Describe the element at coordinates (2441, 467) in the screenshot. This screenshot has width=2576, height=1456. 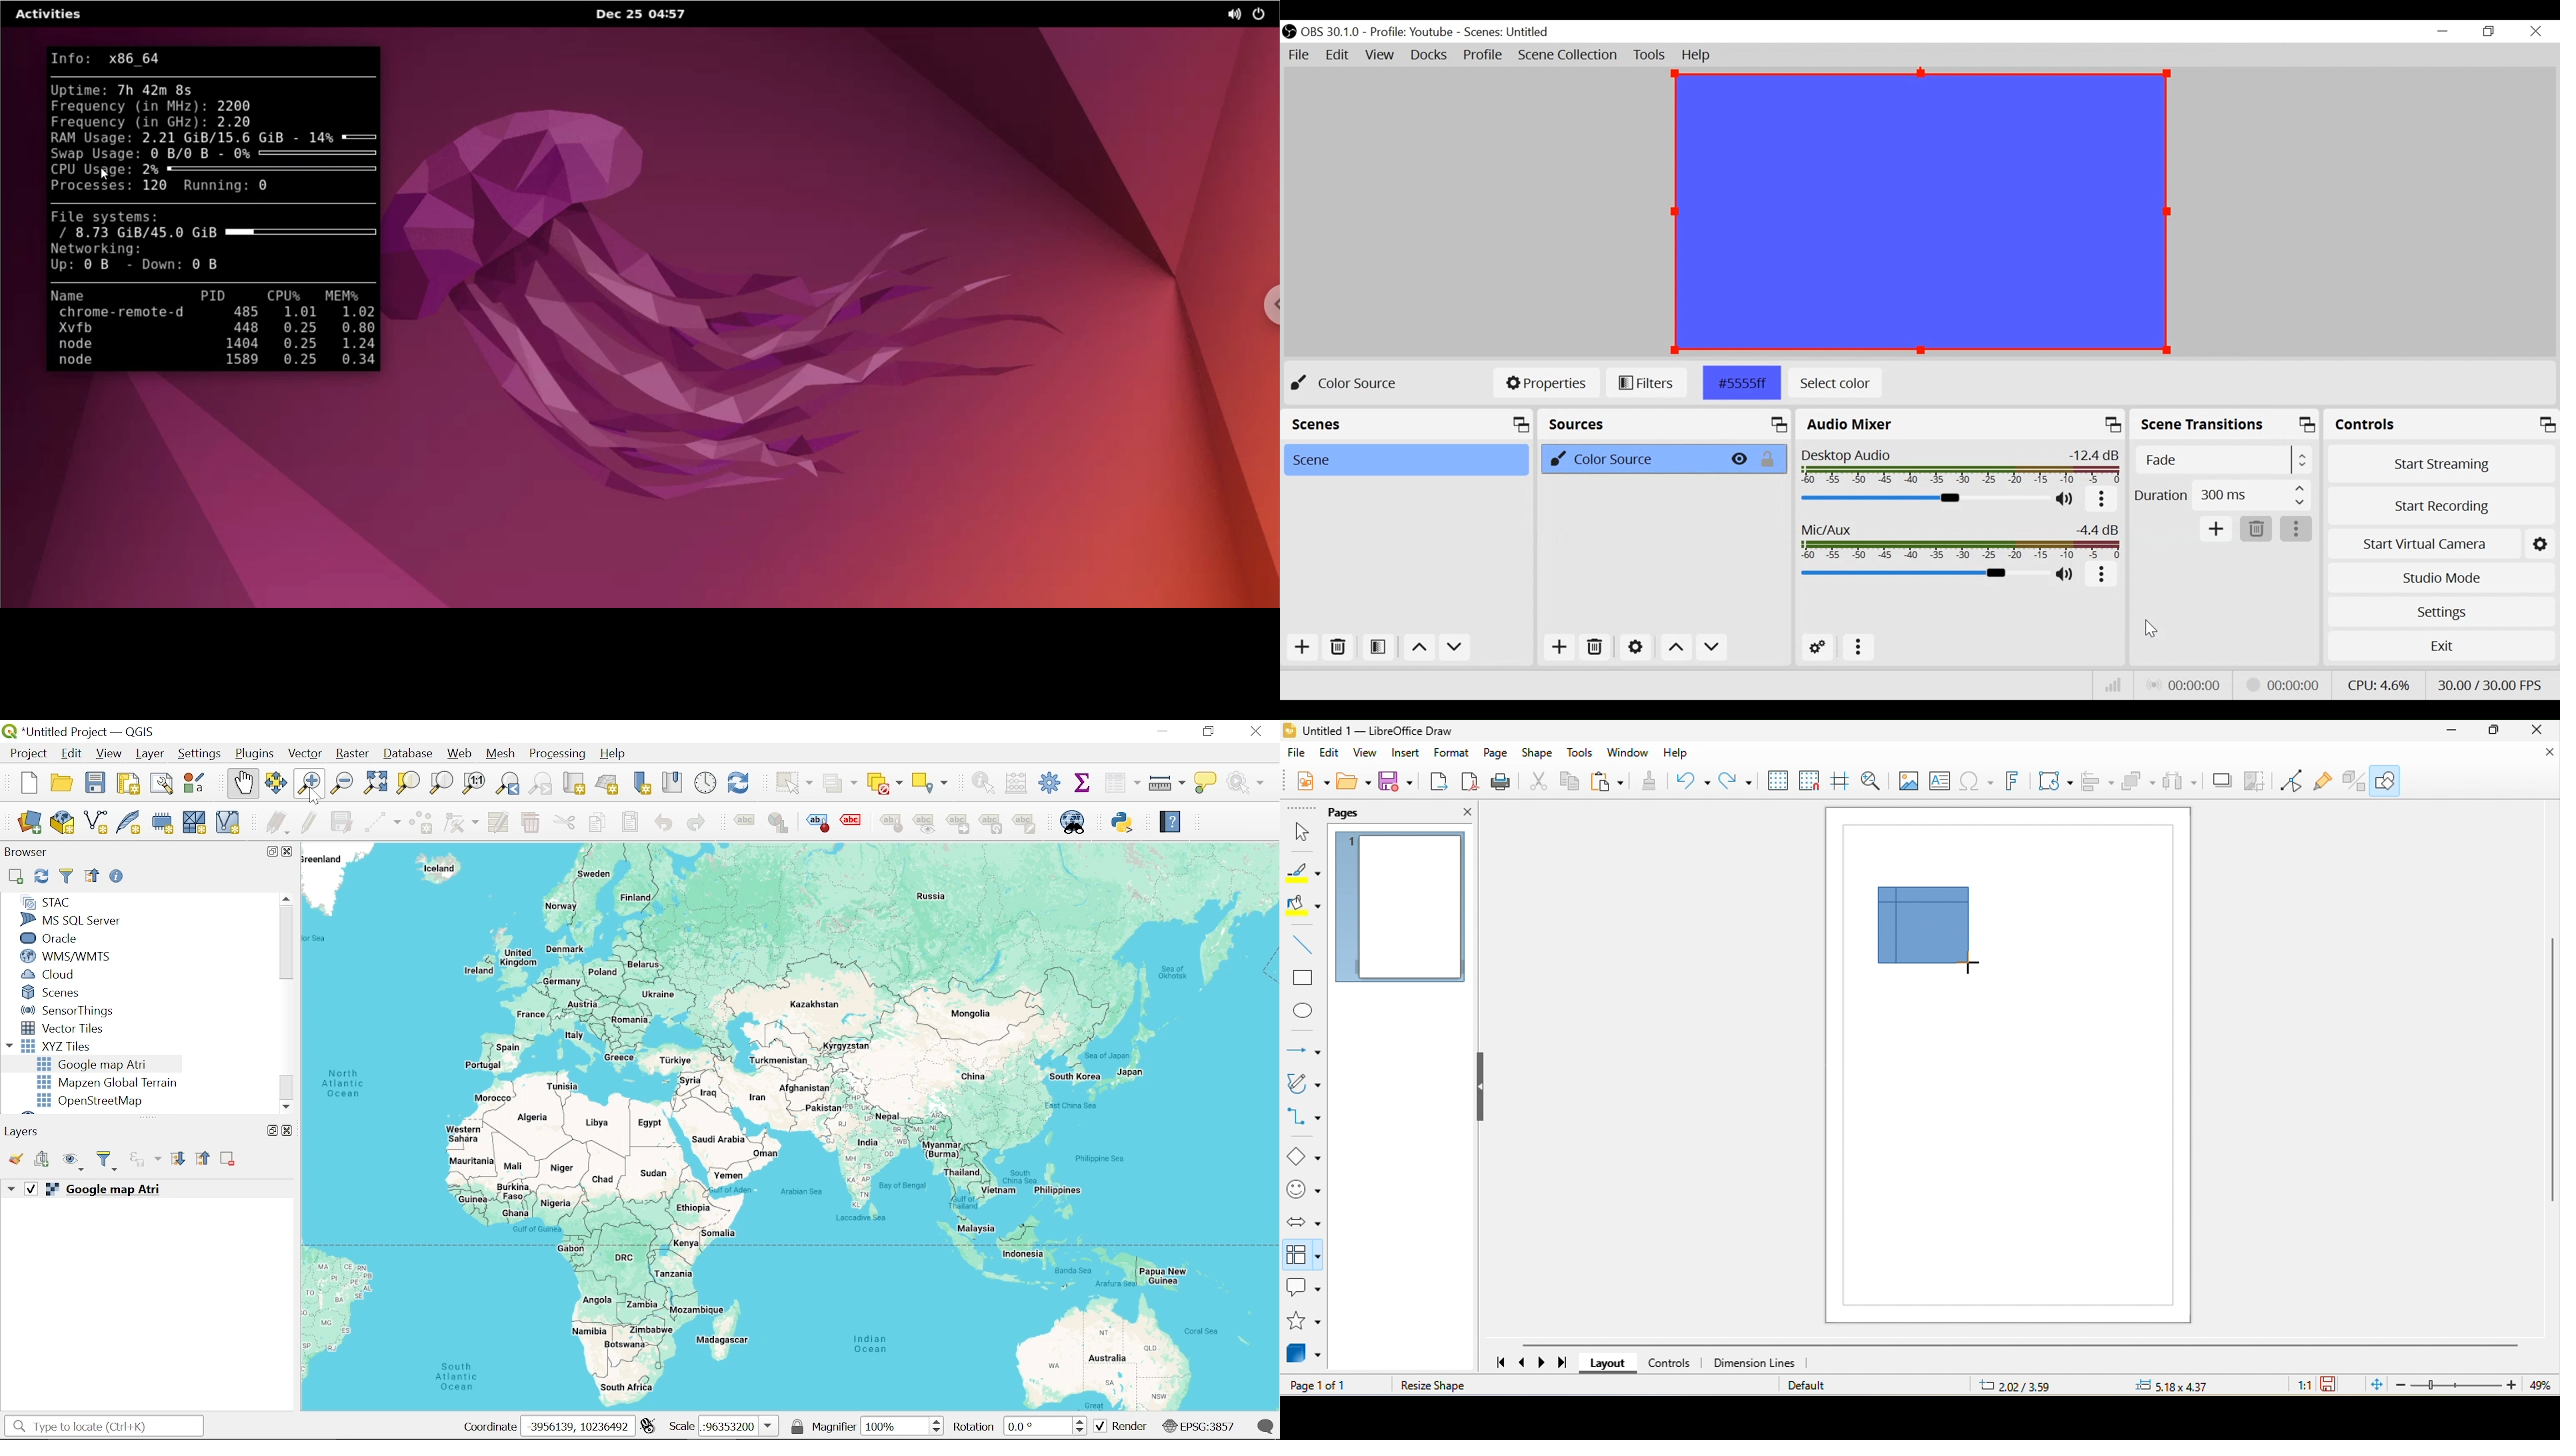
I see `Start Streaming` at that location.